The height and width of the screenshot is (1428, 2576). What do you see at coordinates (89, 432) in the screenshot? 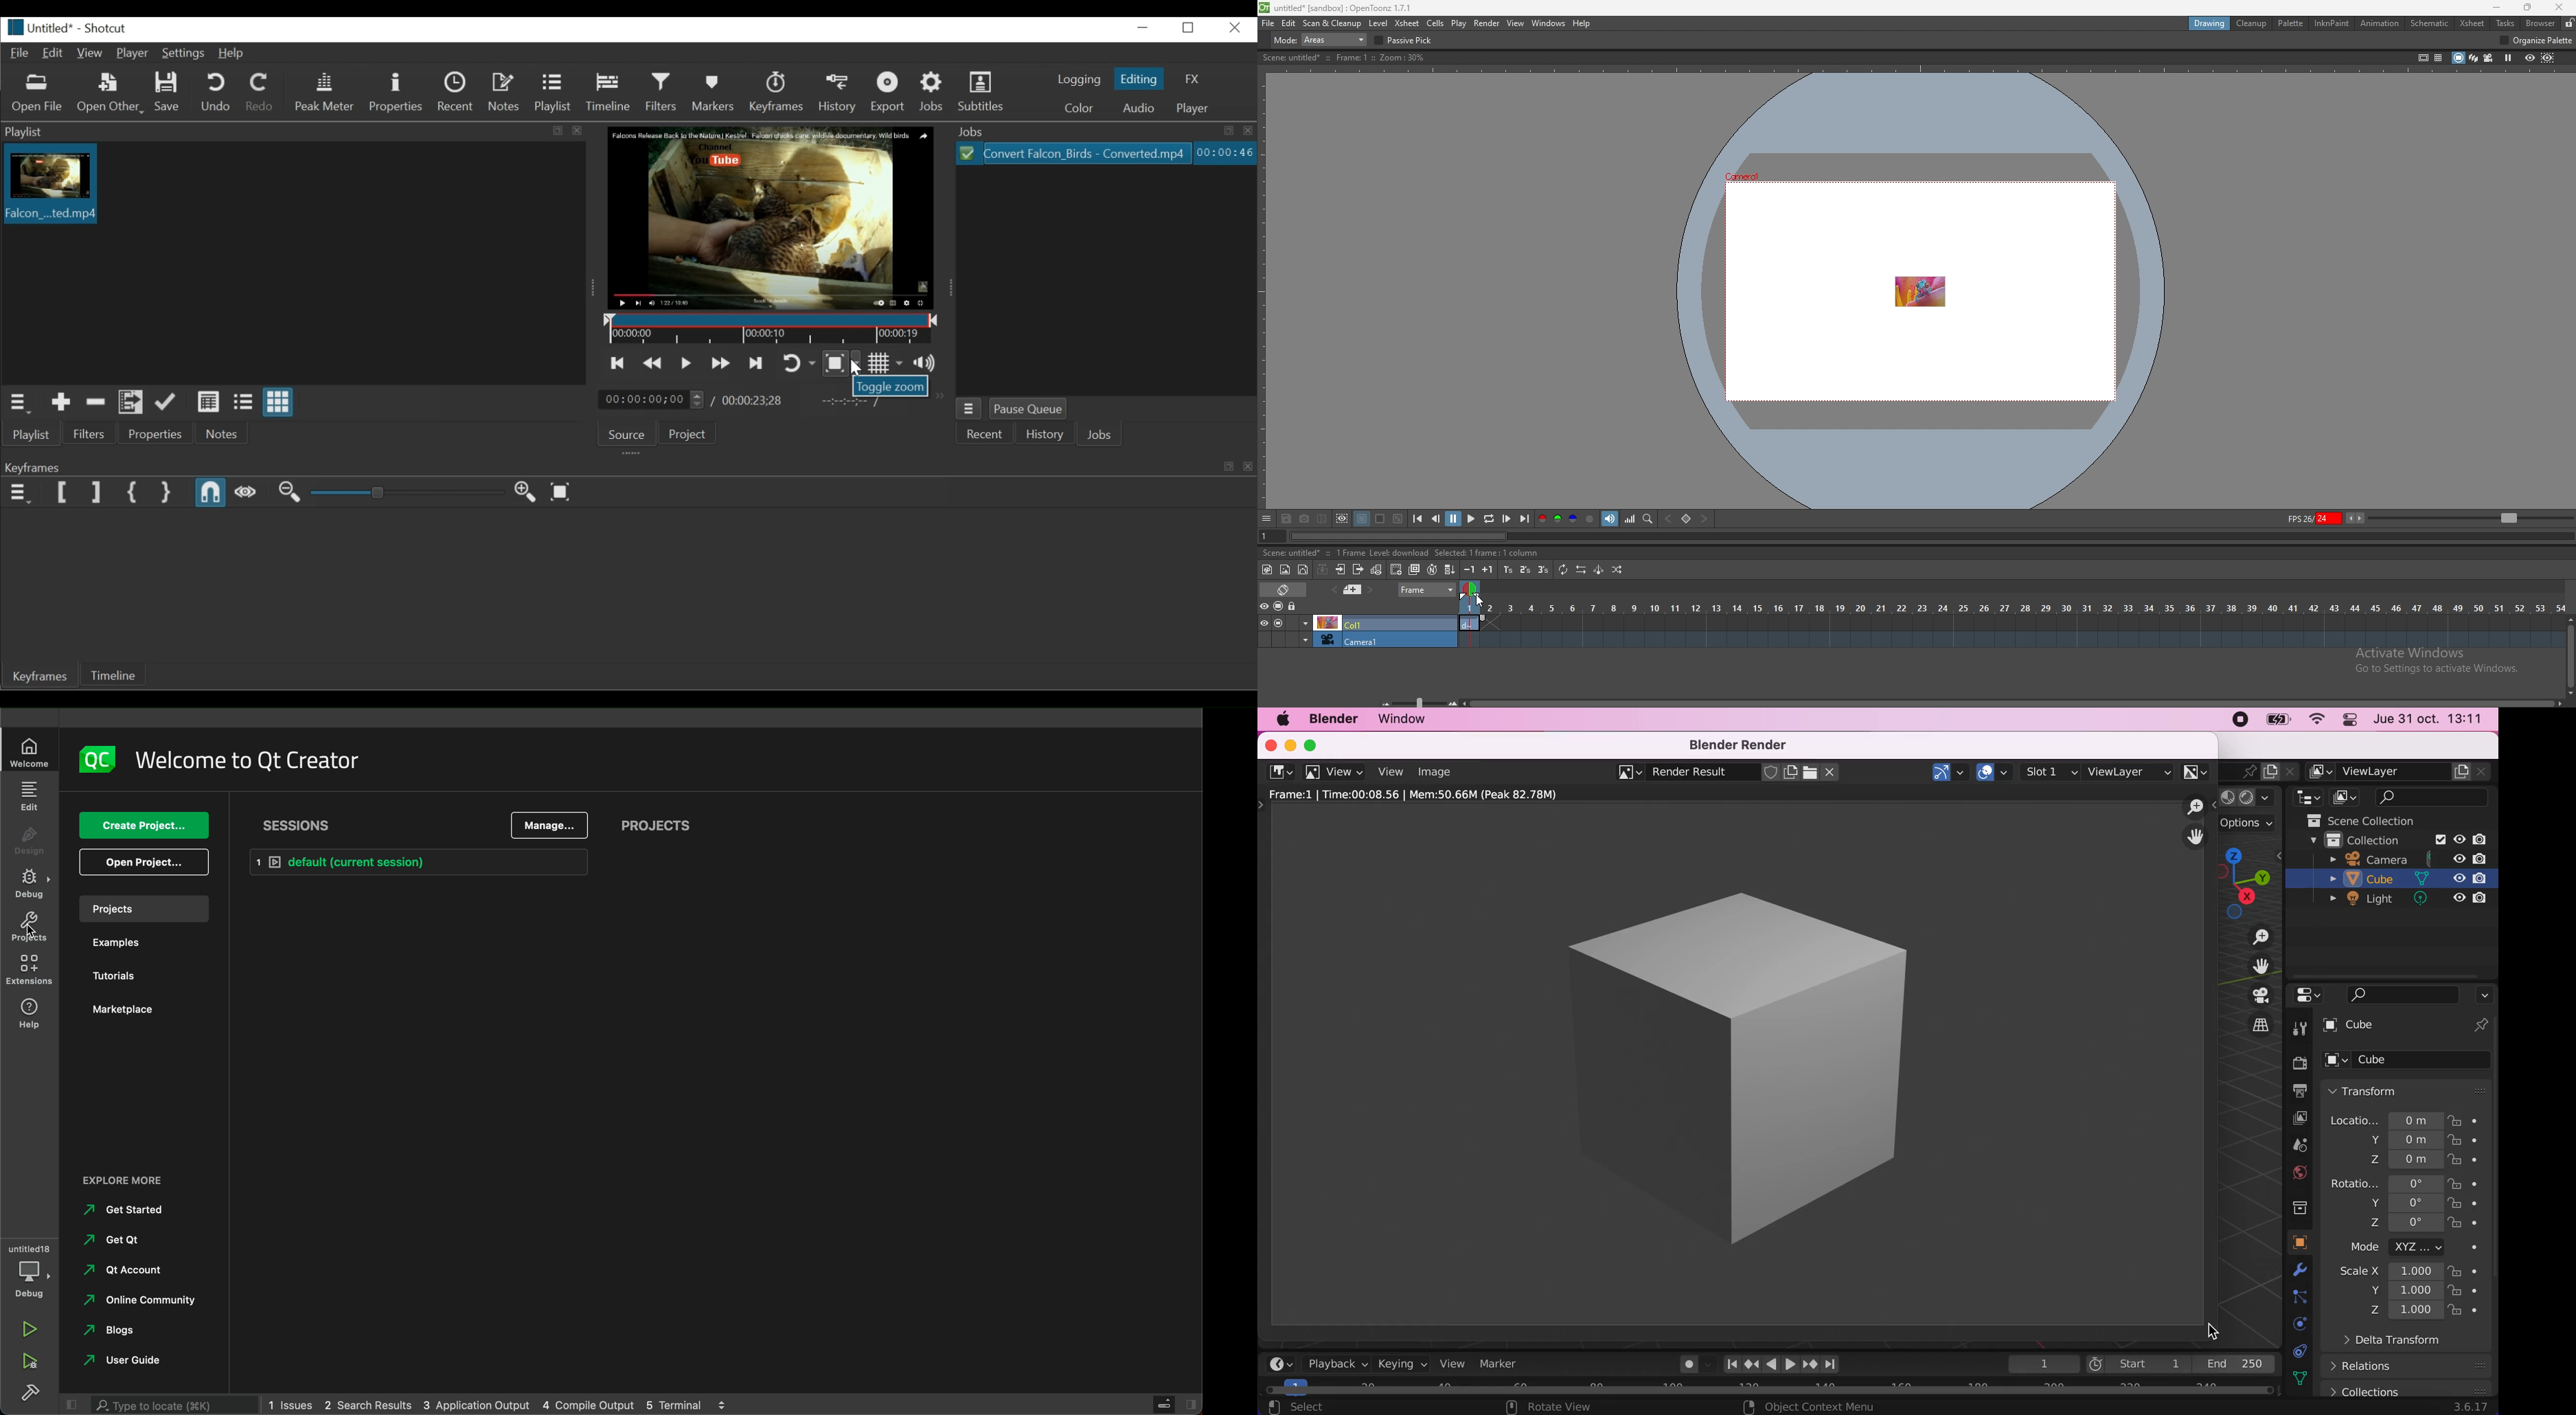
I see `Filter` at bounding box center [89, 432].